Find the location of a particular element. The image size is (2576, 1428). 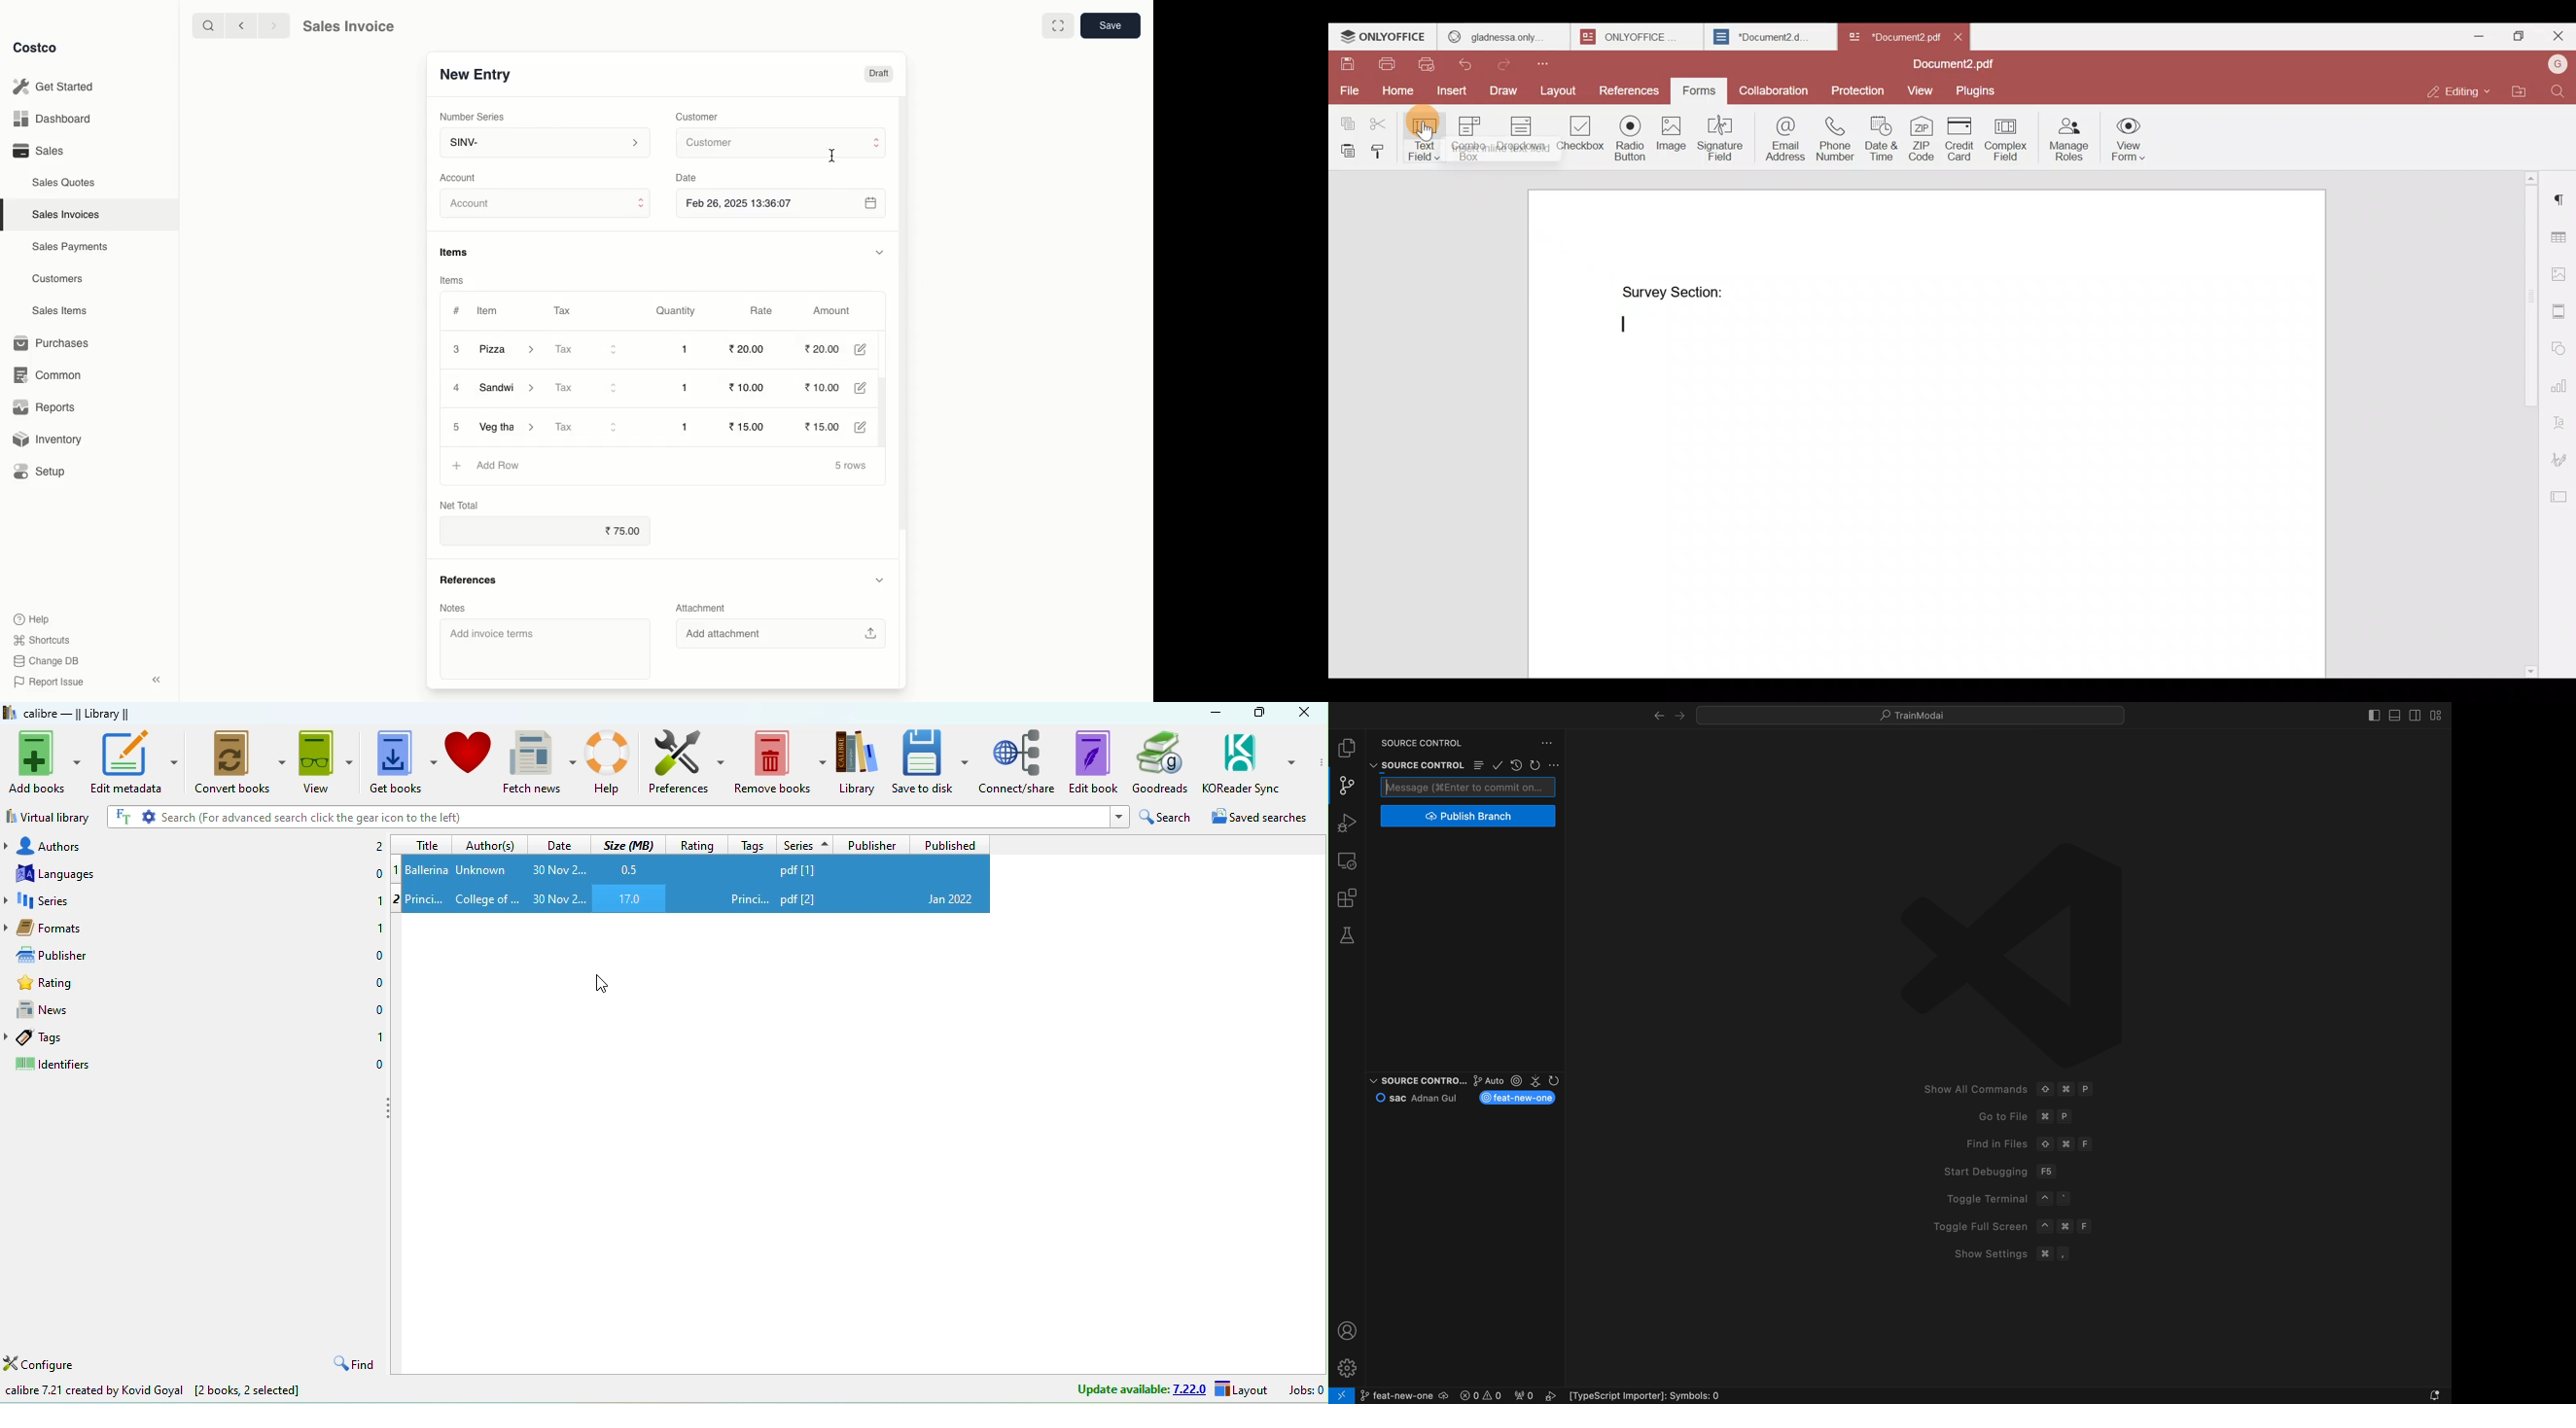

Help is located at coordinates (611, 761).